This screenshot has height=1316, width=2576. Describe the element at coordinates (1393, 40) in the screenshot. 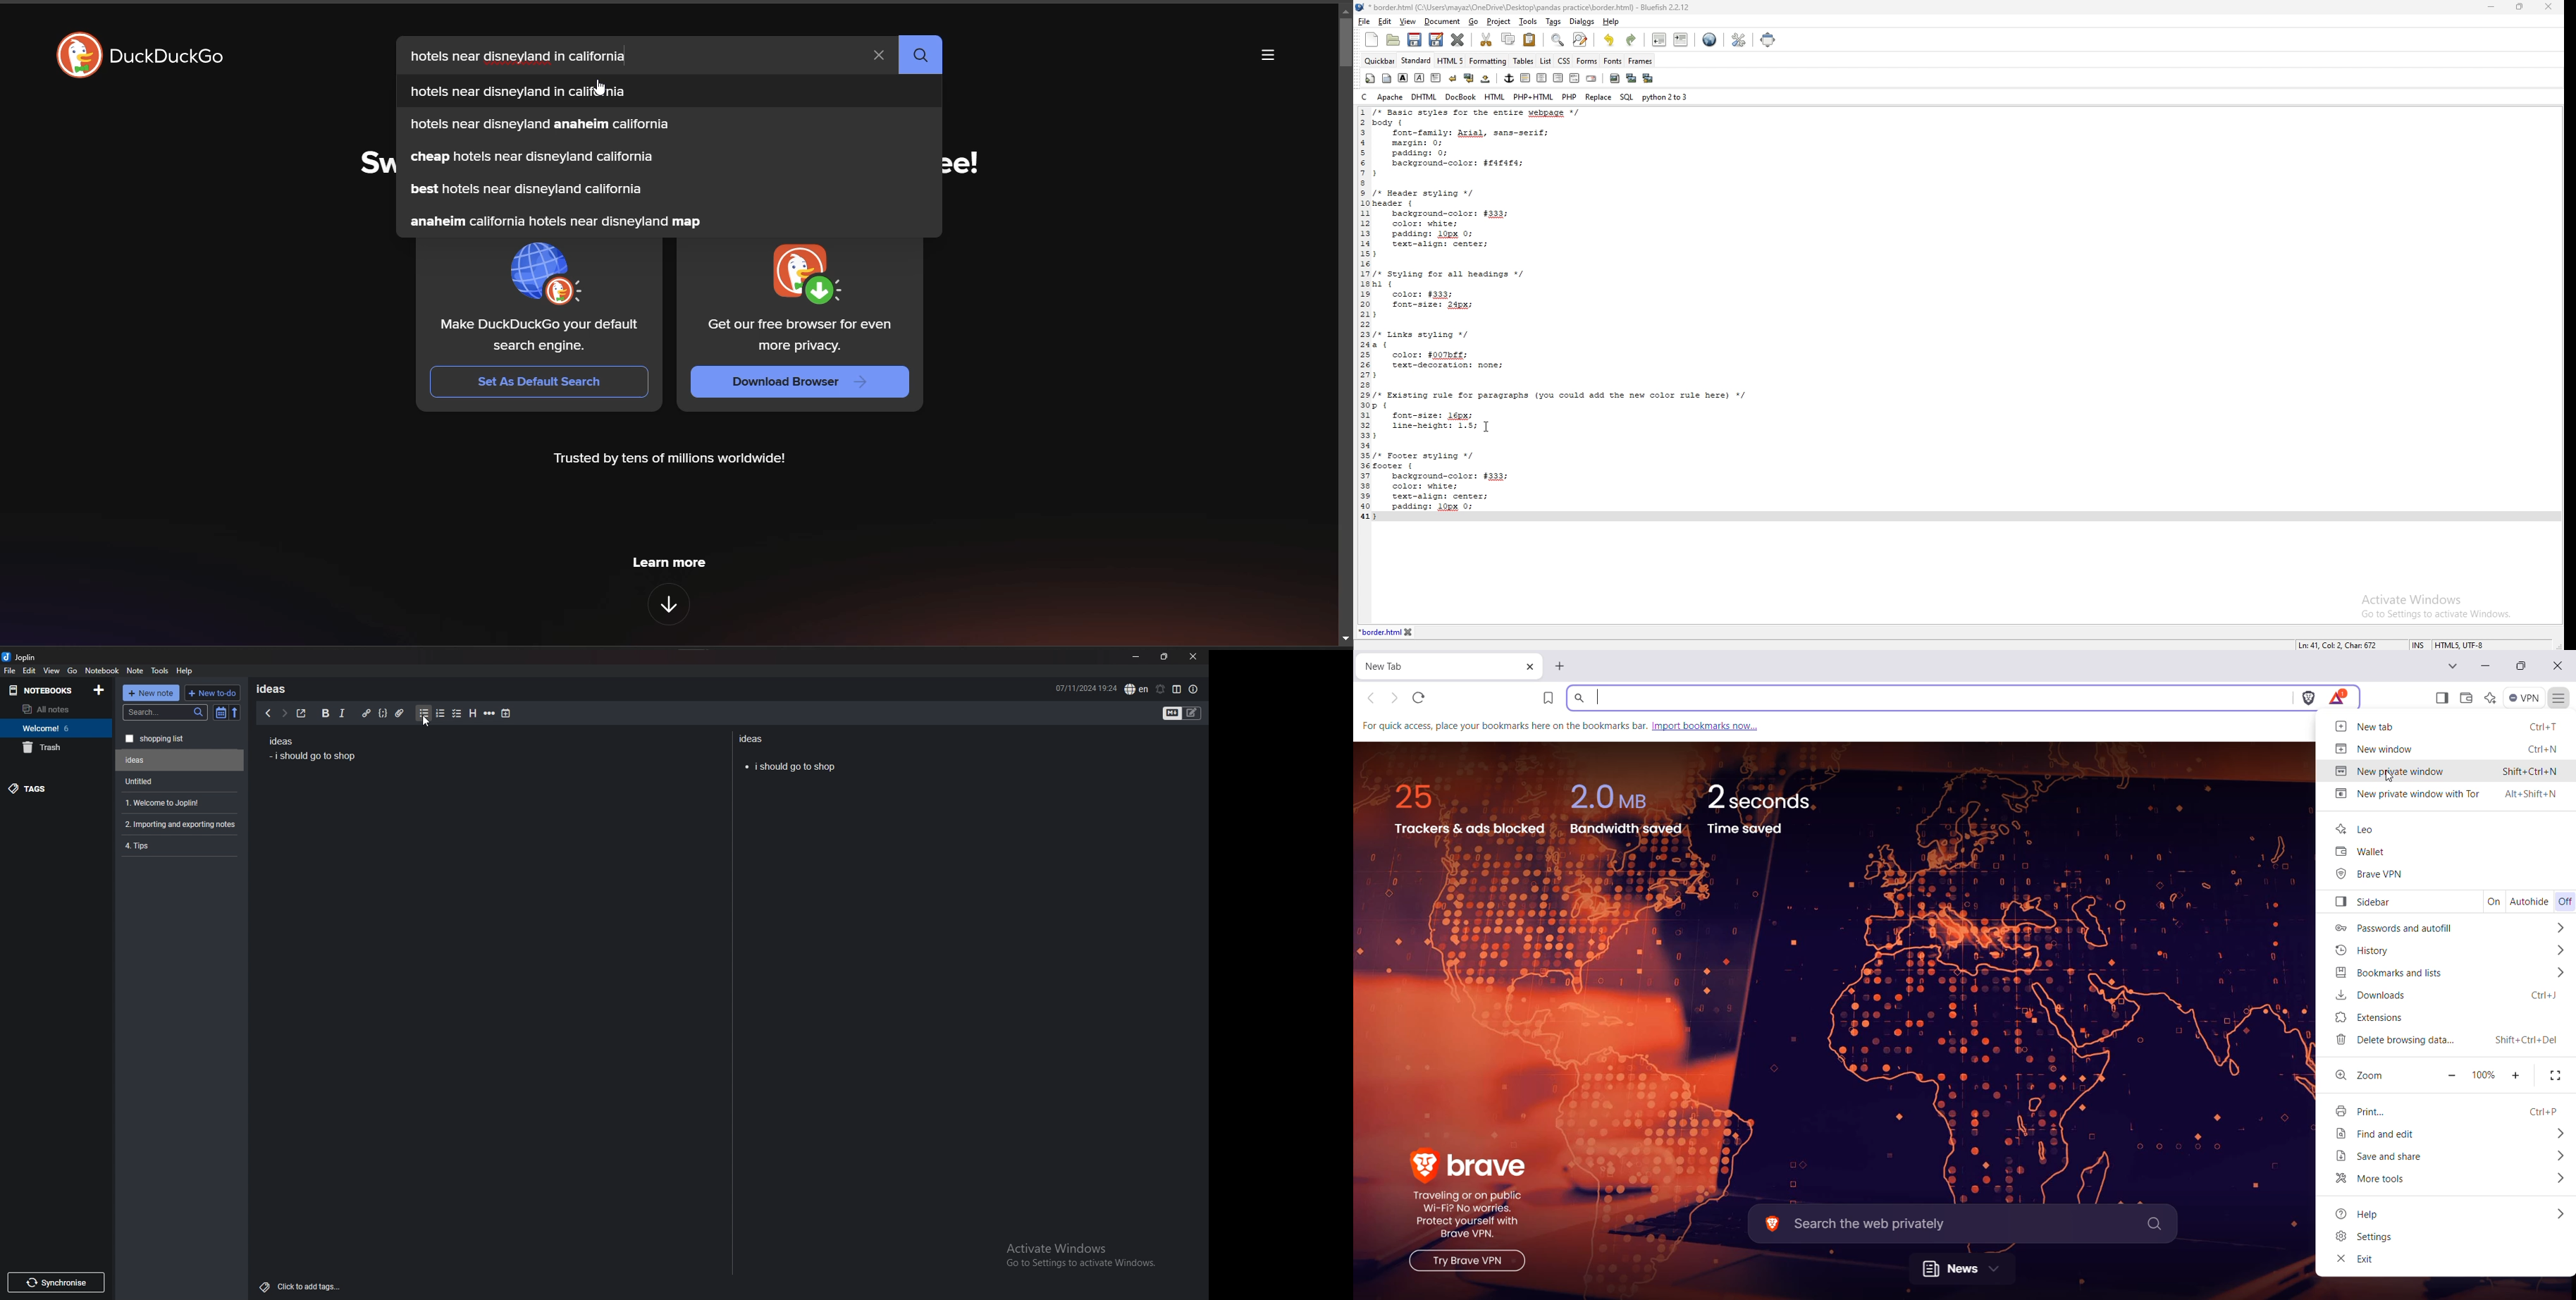

I see `open` at that location.